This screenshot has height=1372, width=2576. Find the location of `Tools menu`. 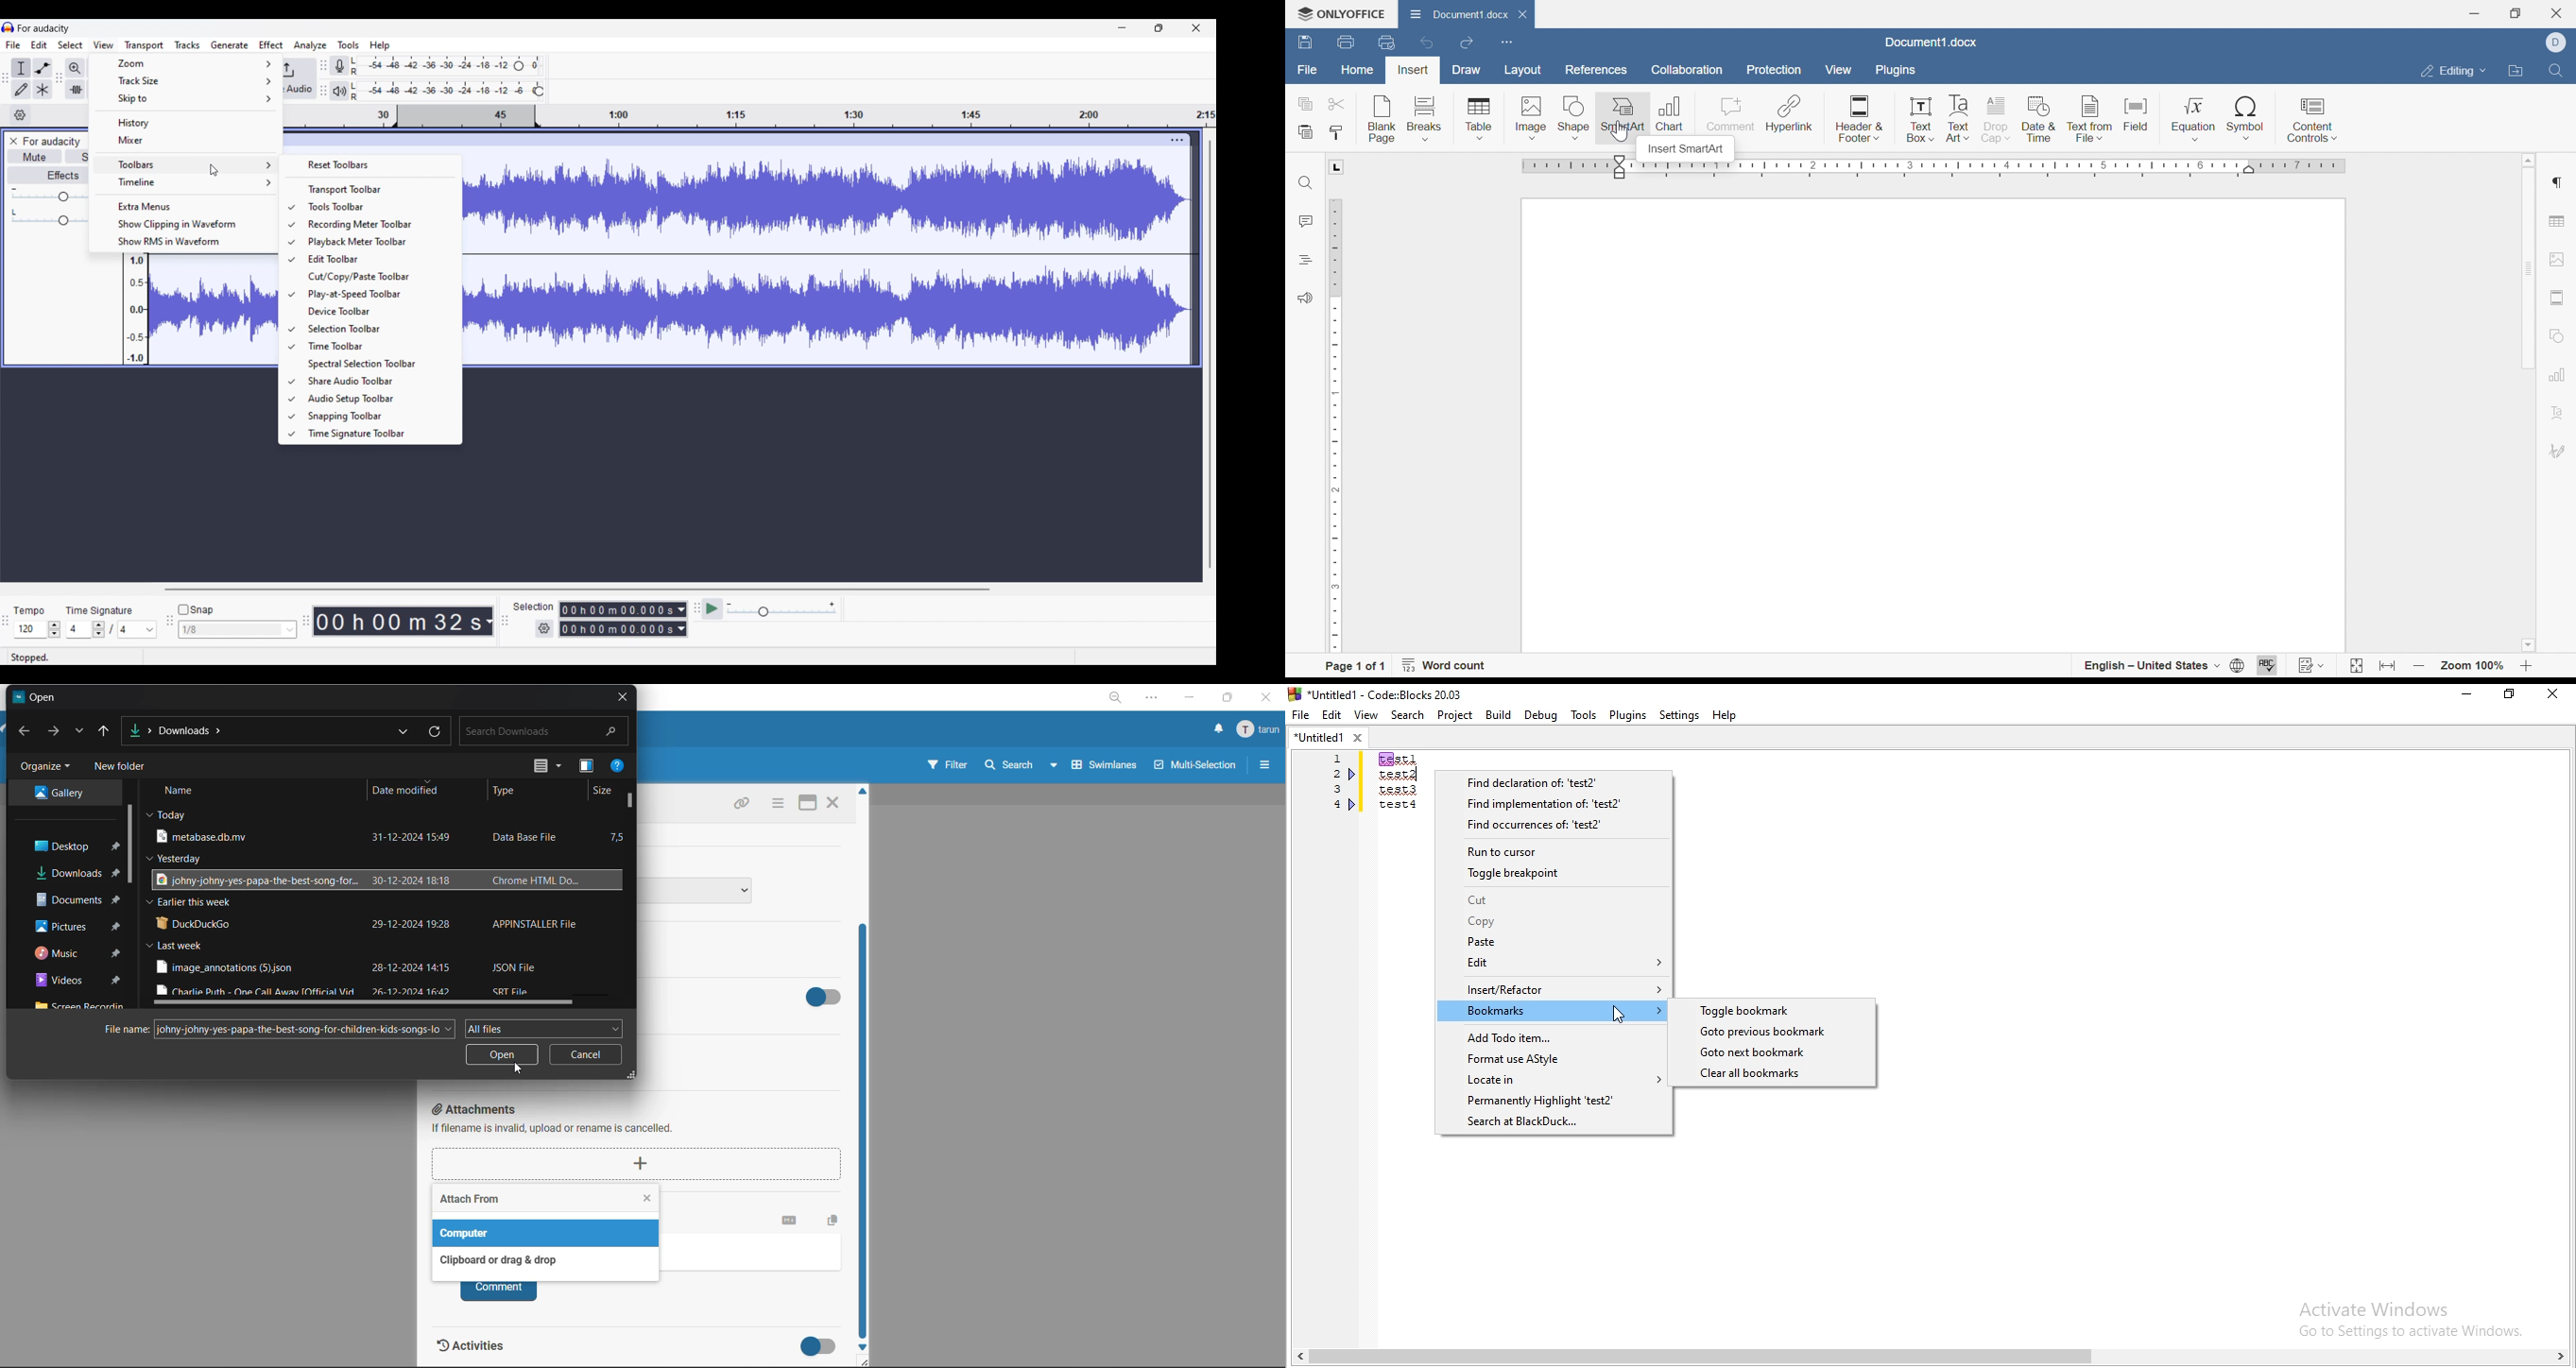

Tools menu is located at coordinates (349, 45).